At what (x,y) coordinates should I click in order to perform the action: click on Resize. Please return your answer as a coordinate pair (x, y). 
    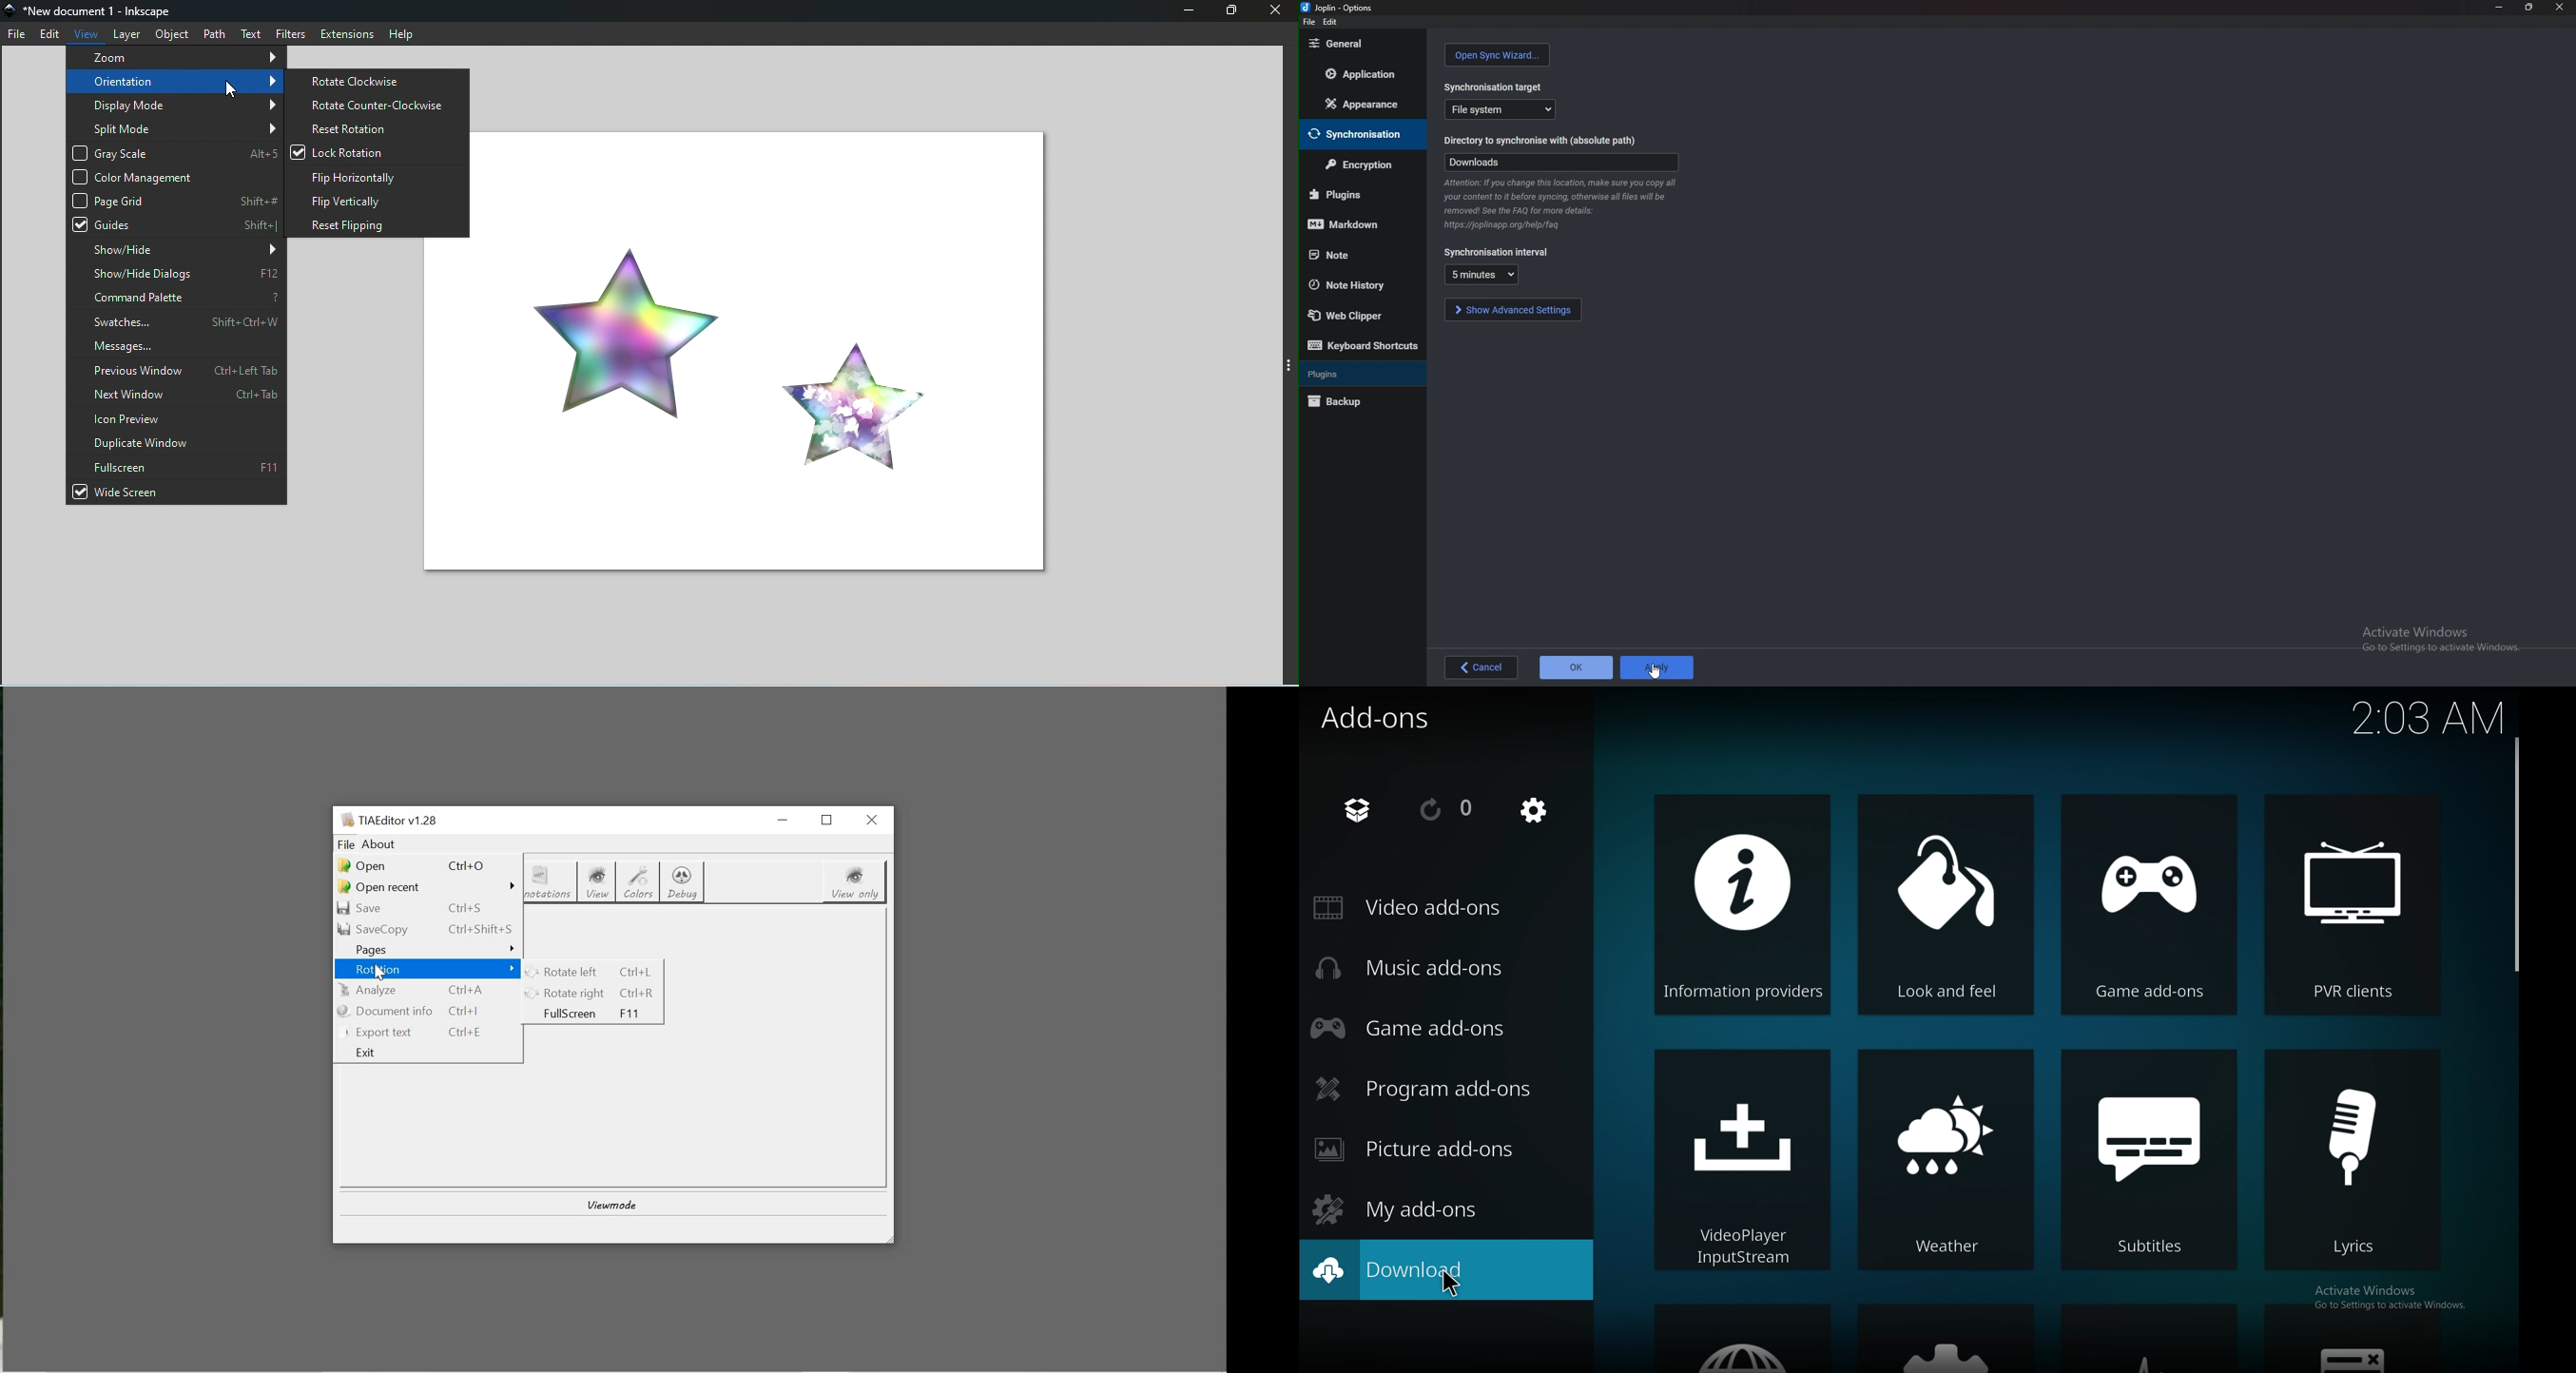
    Looking at the image, I should click on (2531, 7).